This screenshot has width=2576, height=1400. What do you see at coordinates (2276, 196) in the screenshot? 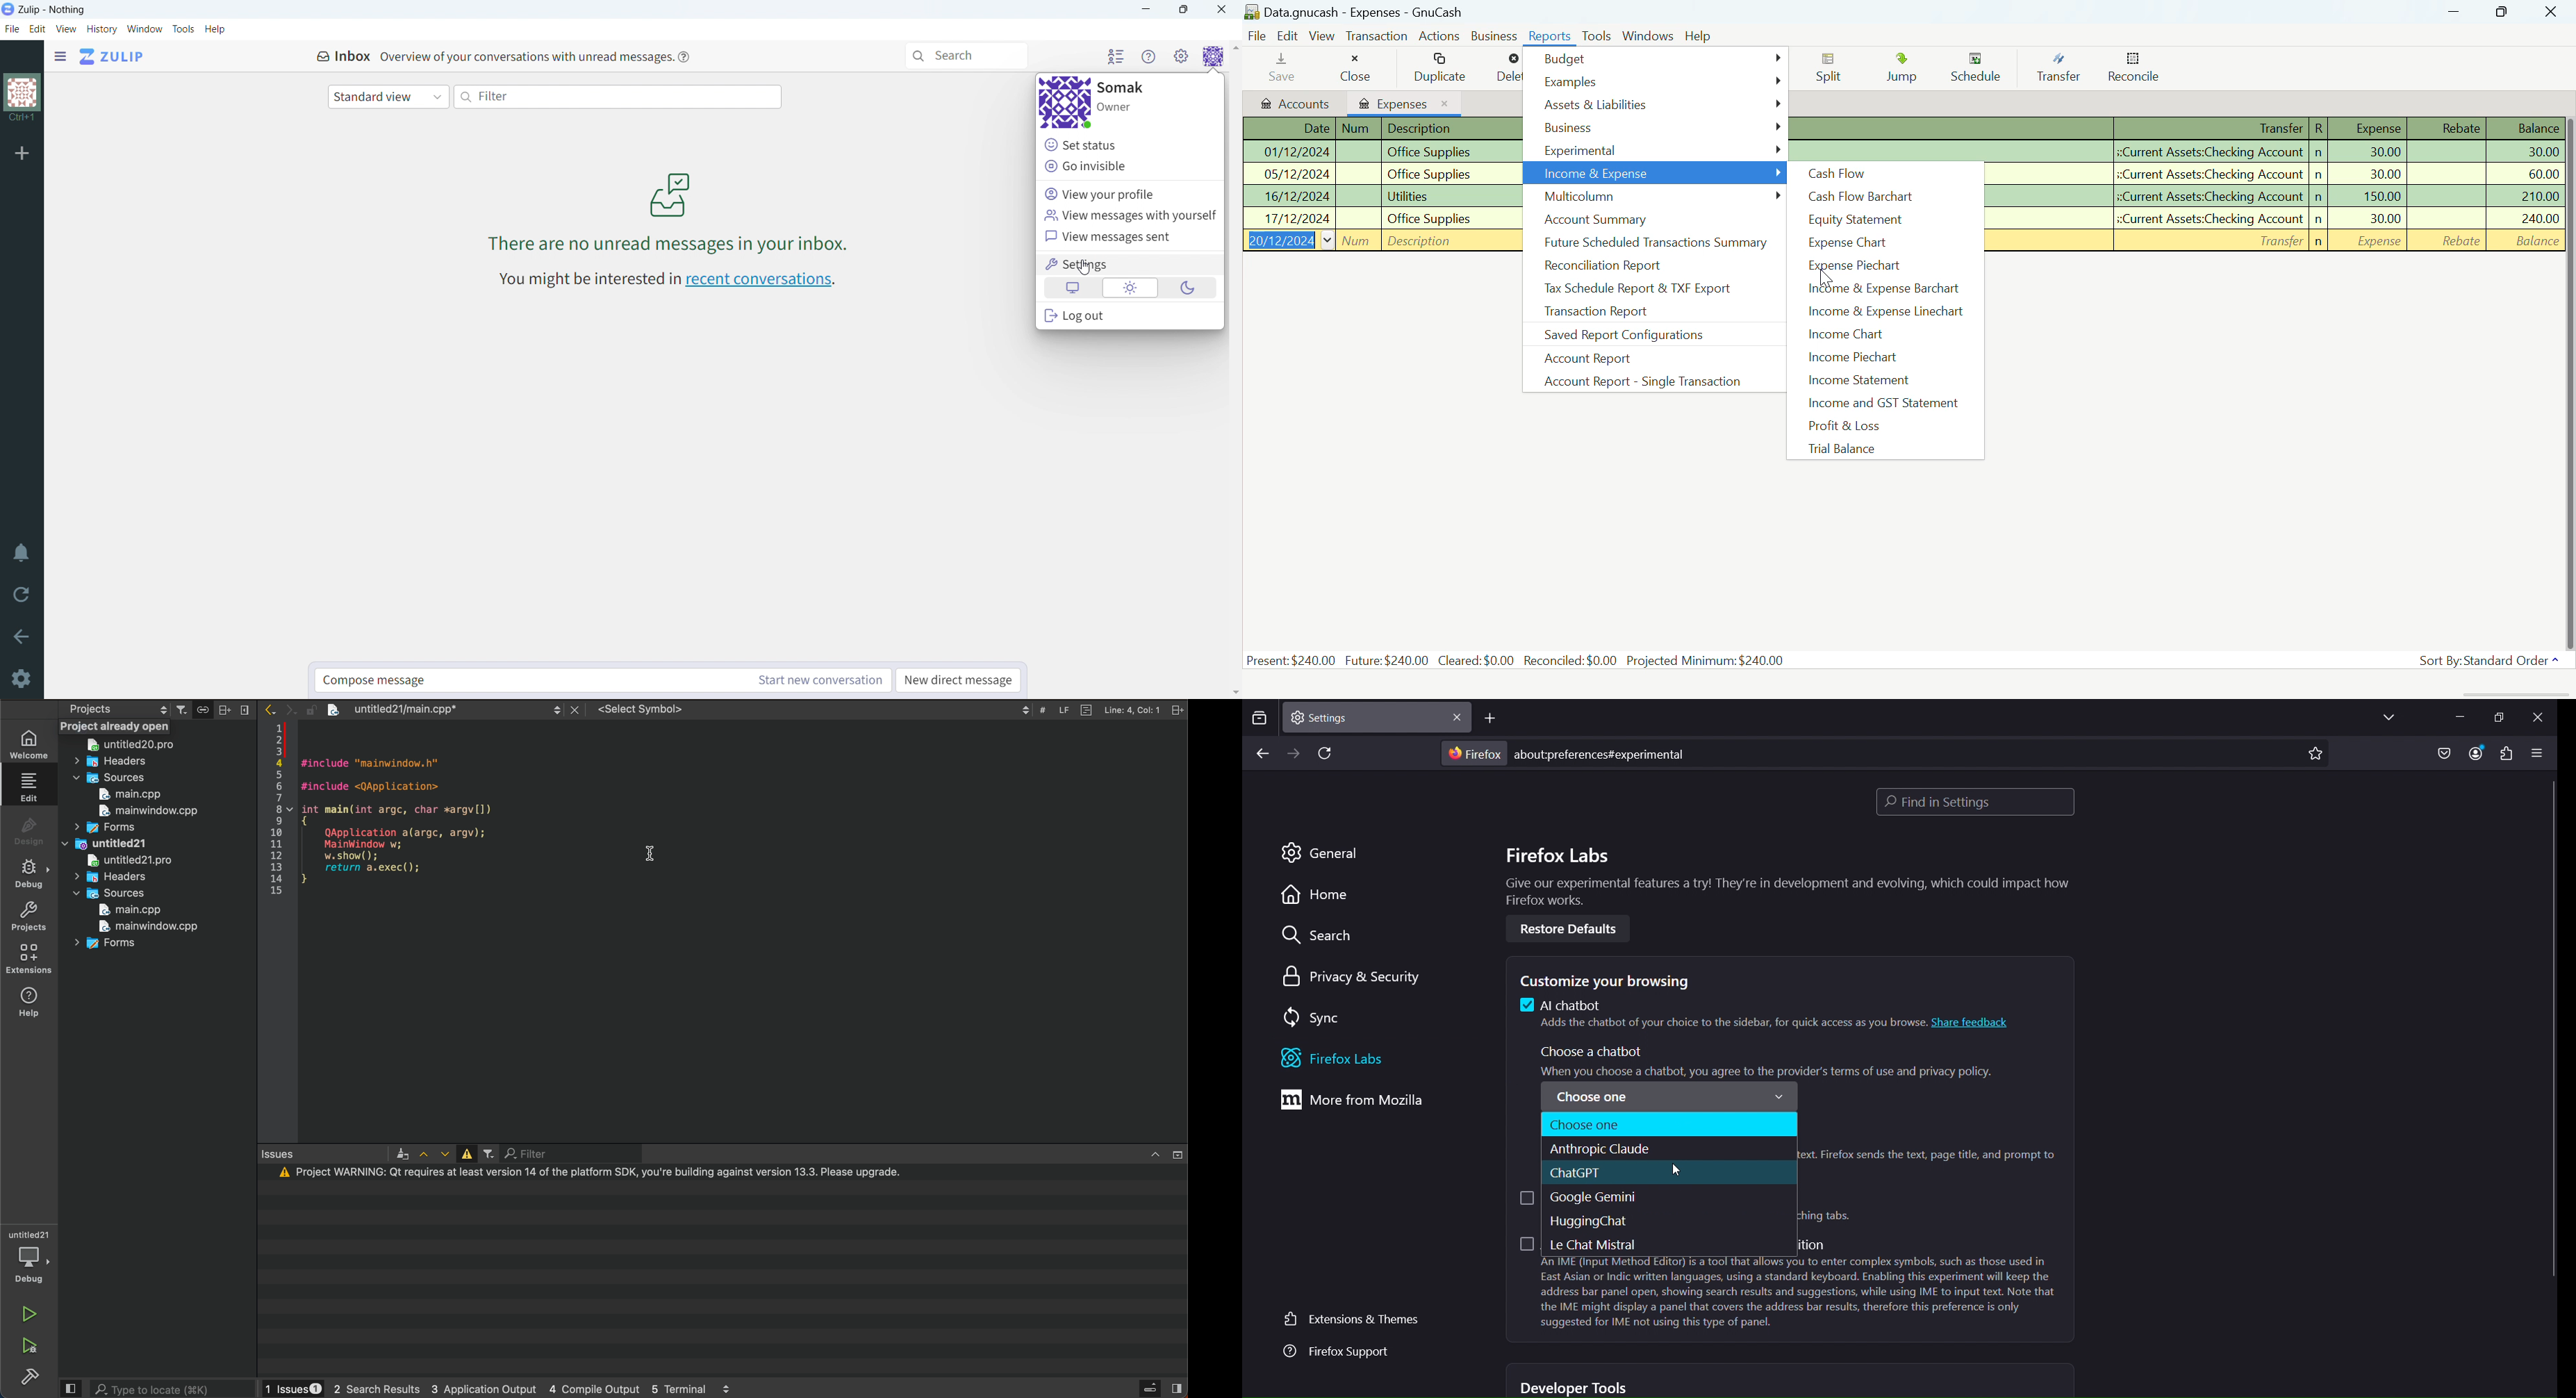
I see `Utilities Transaction` at bounding box center [2276, 196].